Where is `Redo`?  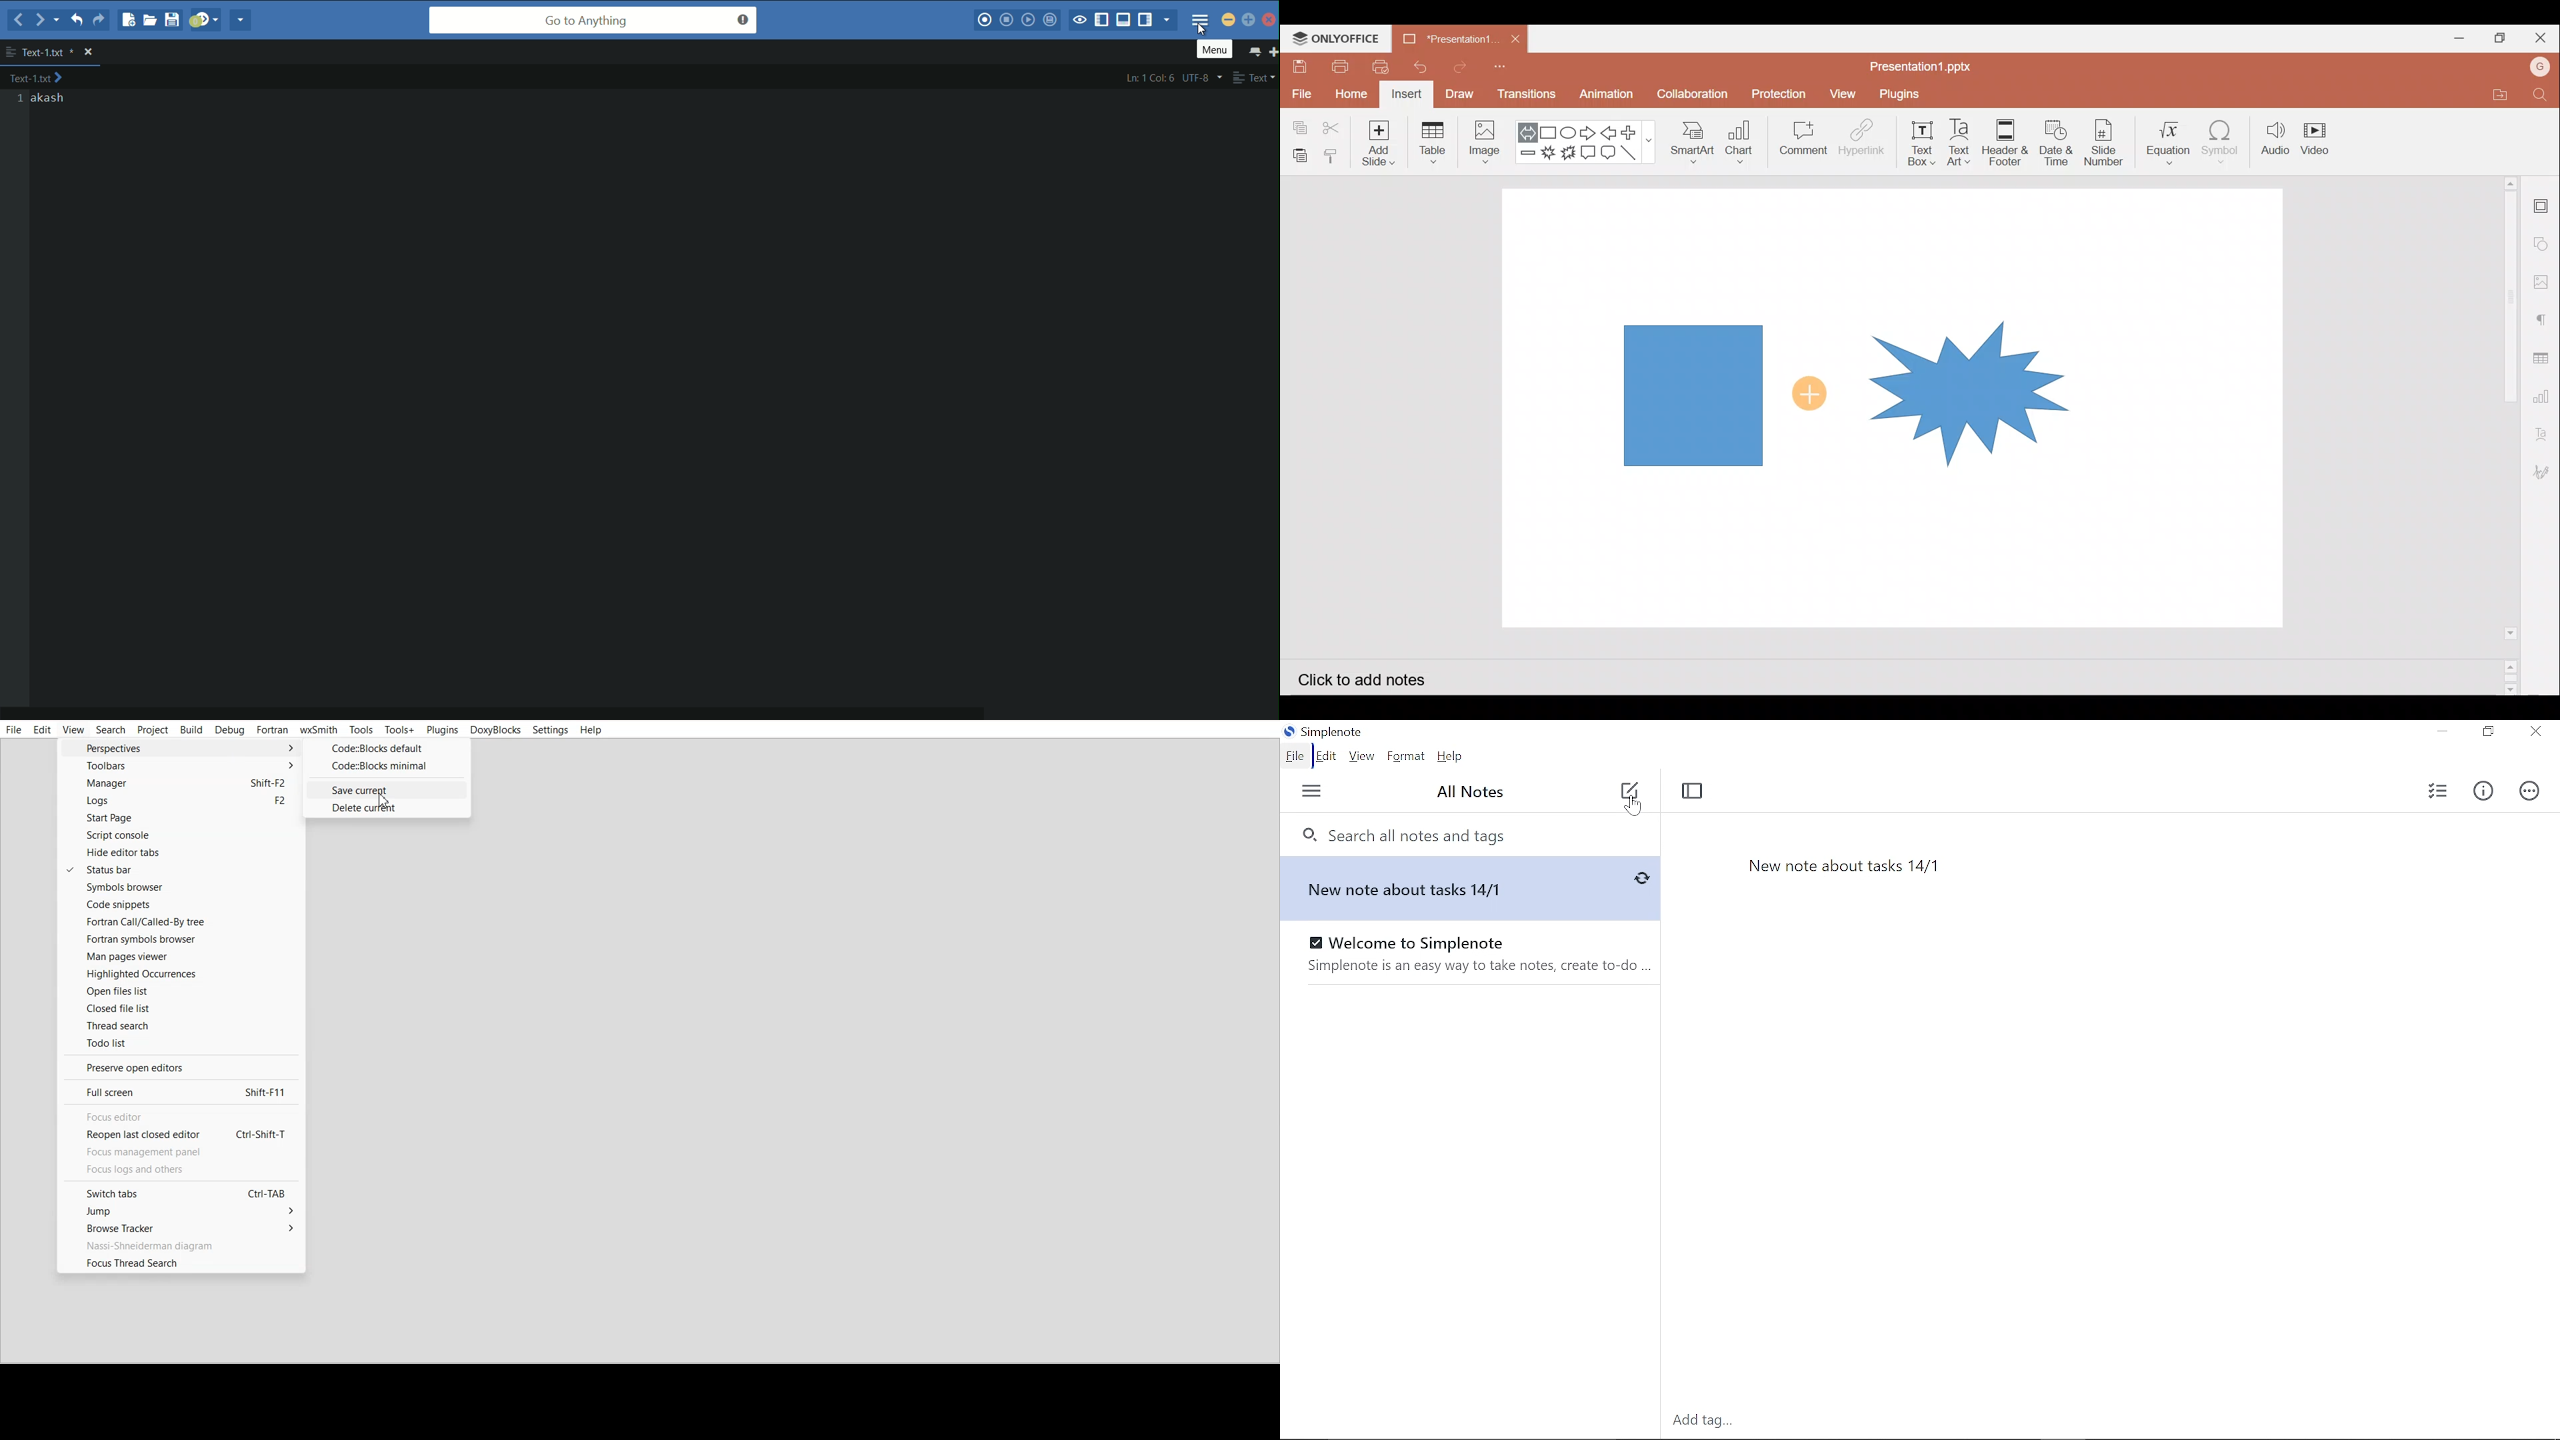 Redo is located at coordinates (1465, 67).